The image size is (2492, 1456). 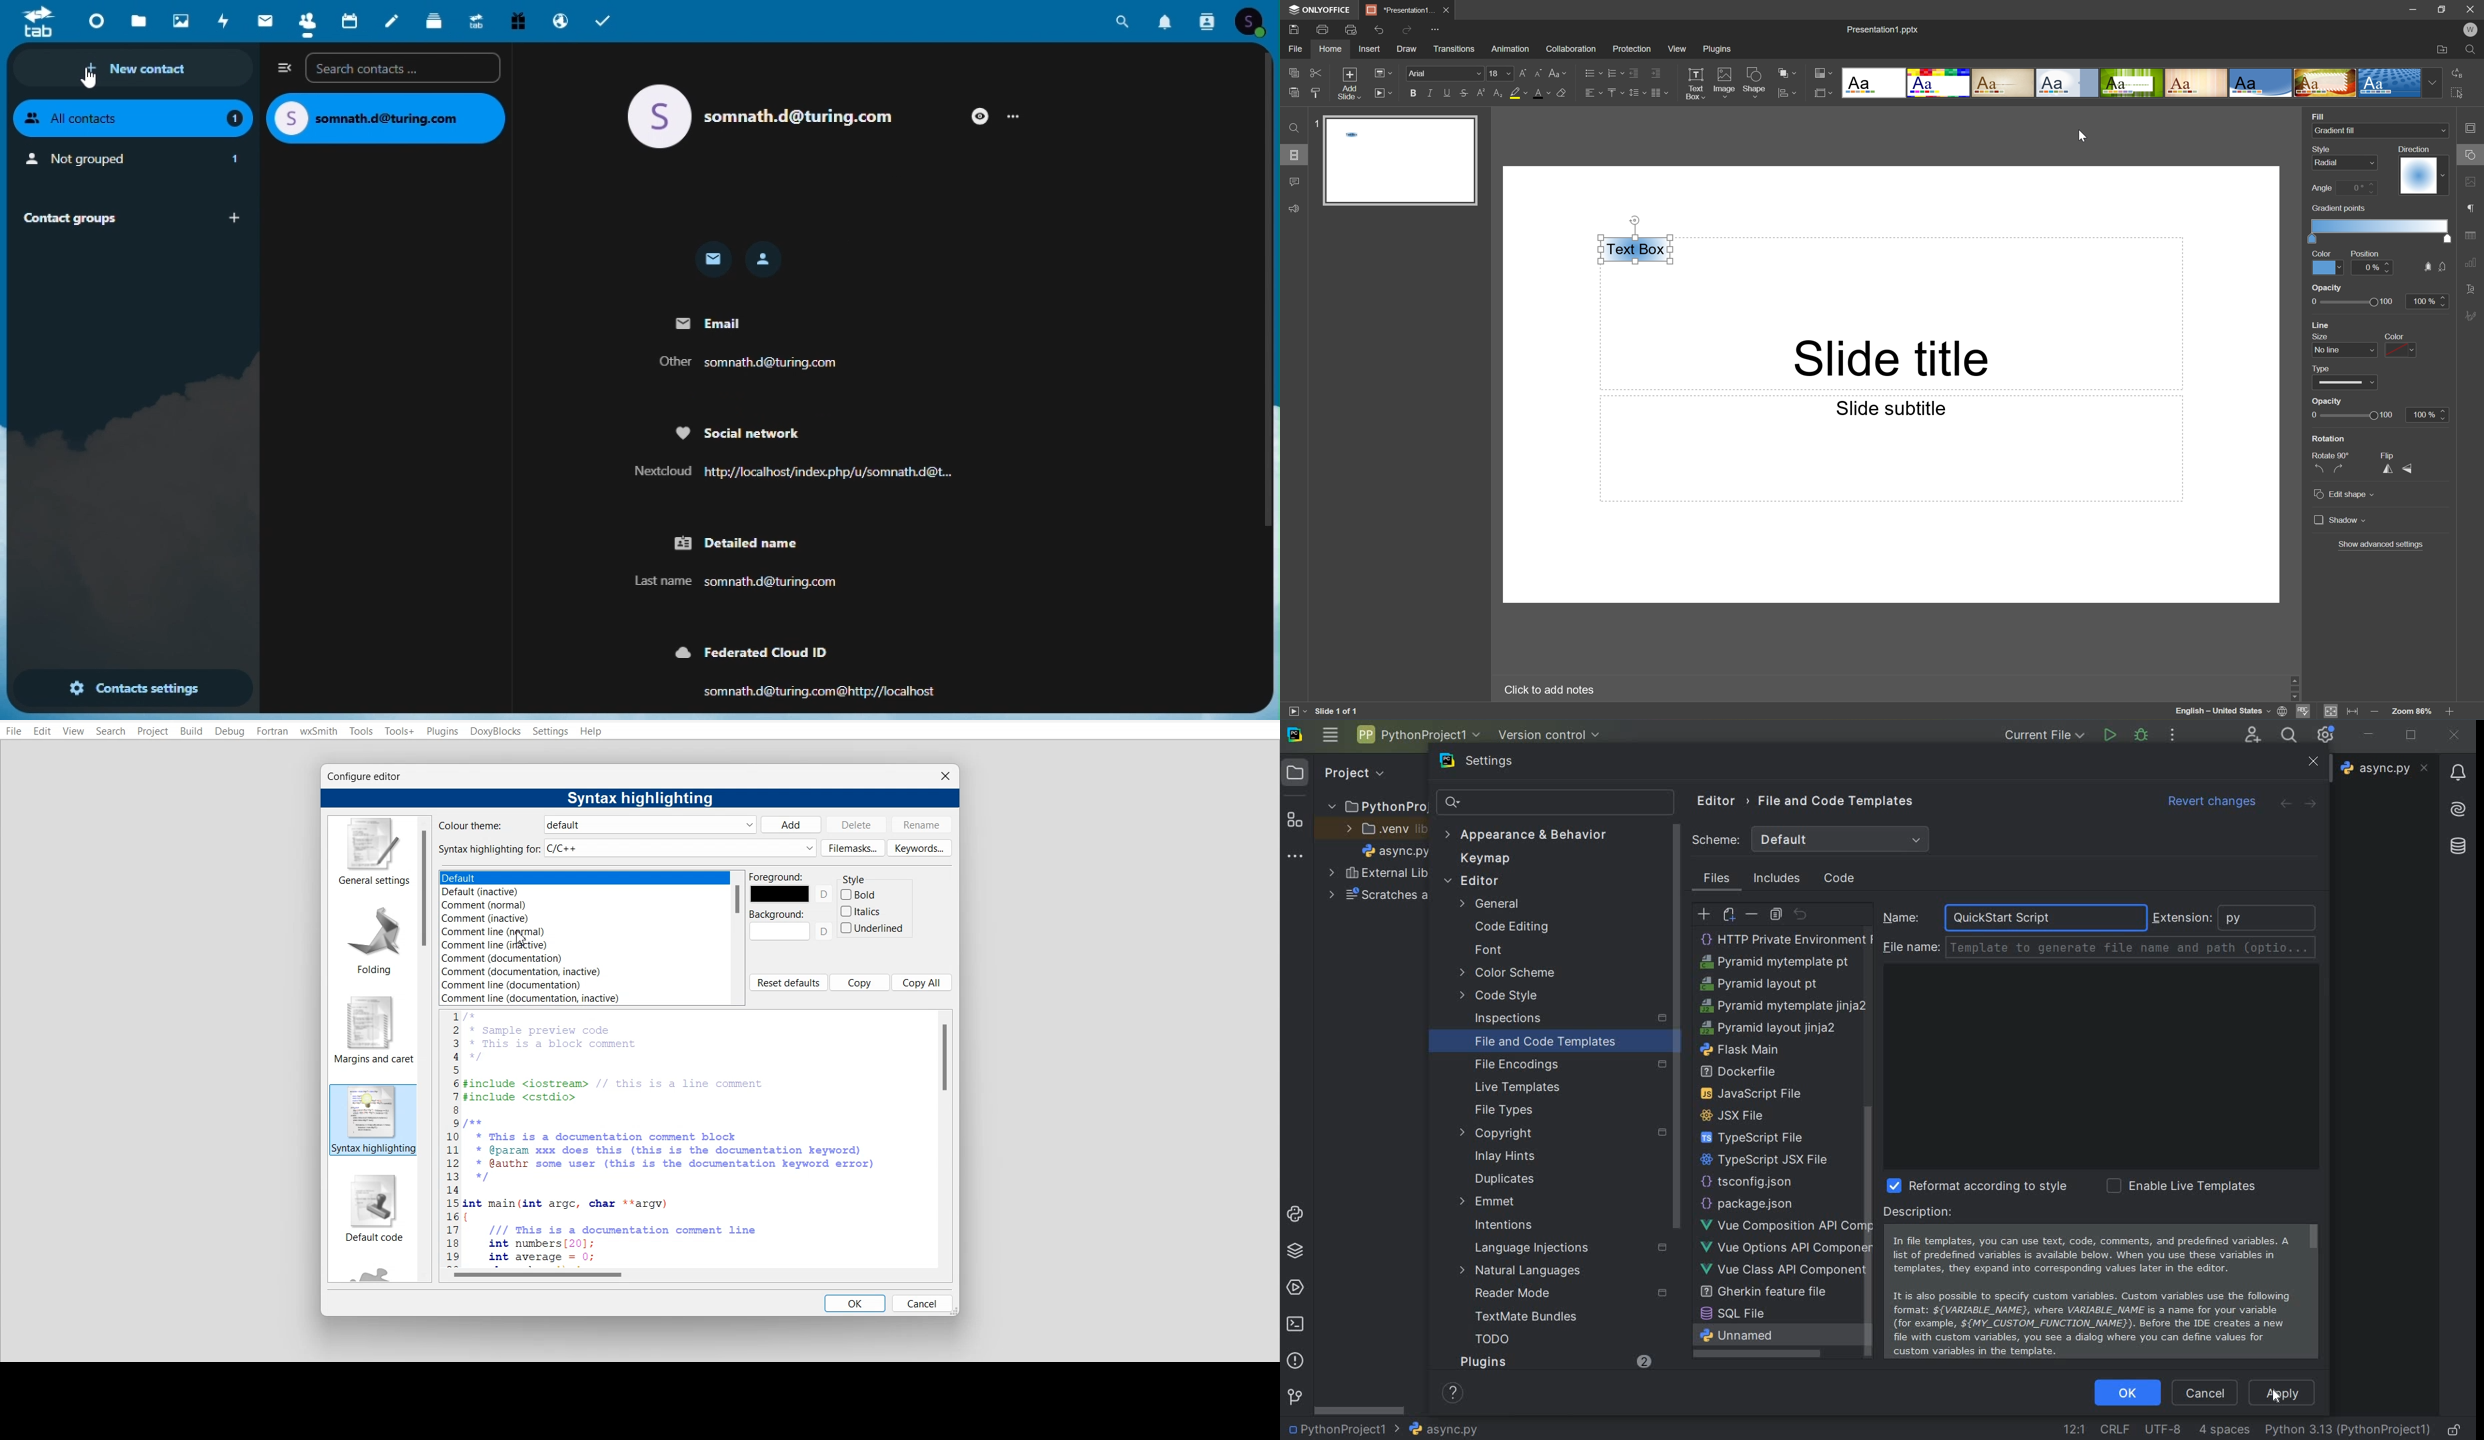 I want to click on Text Art settings, so click(x=2474, y=288).